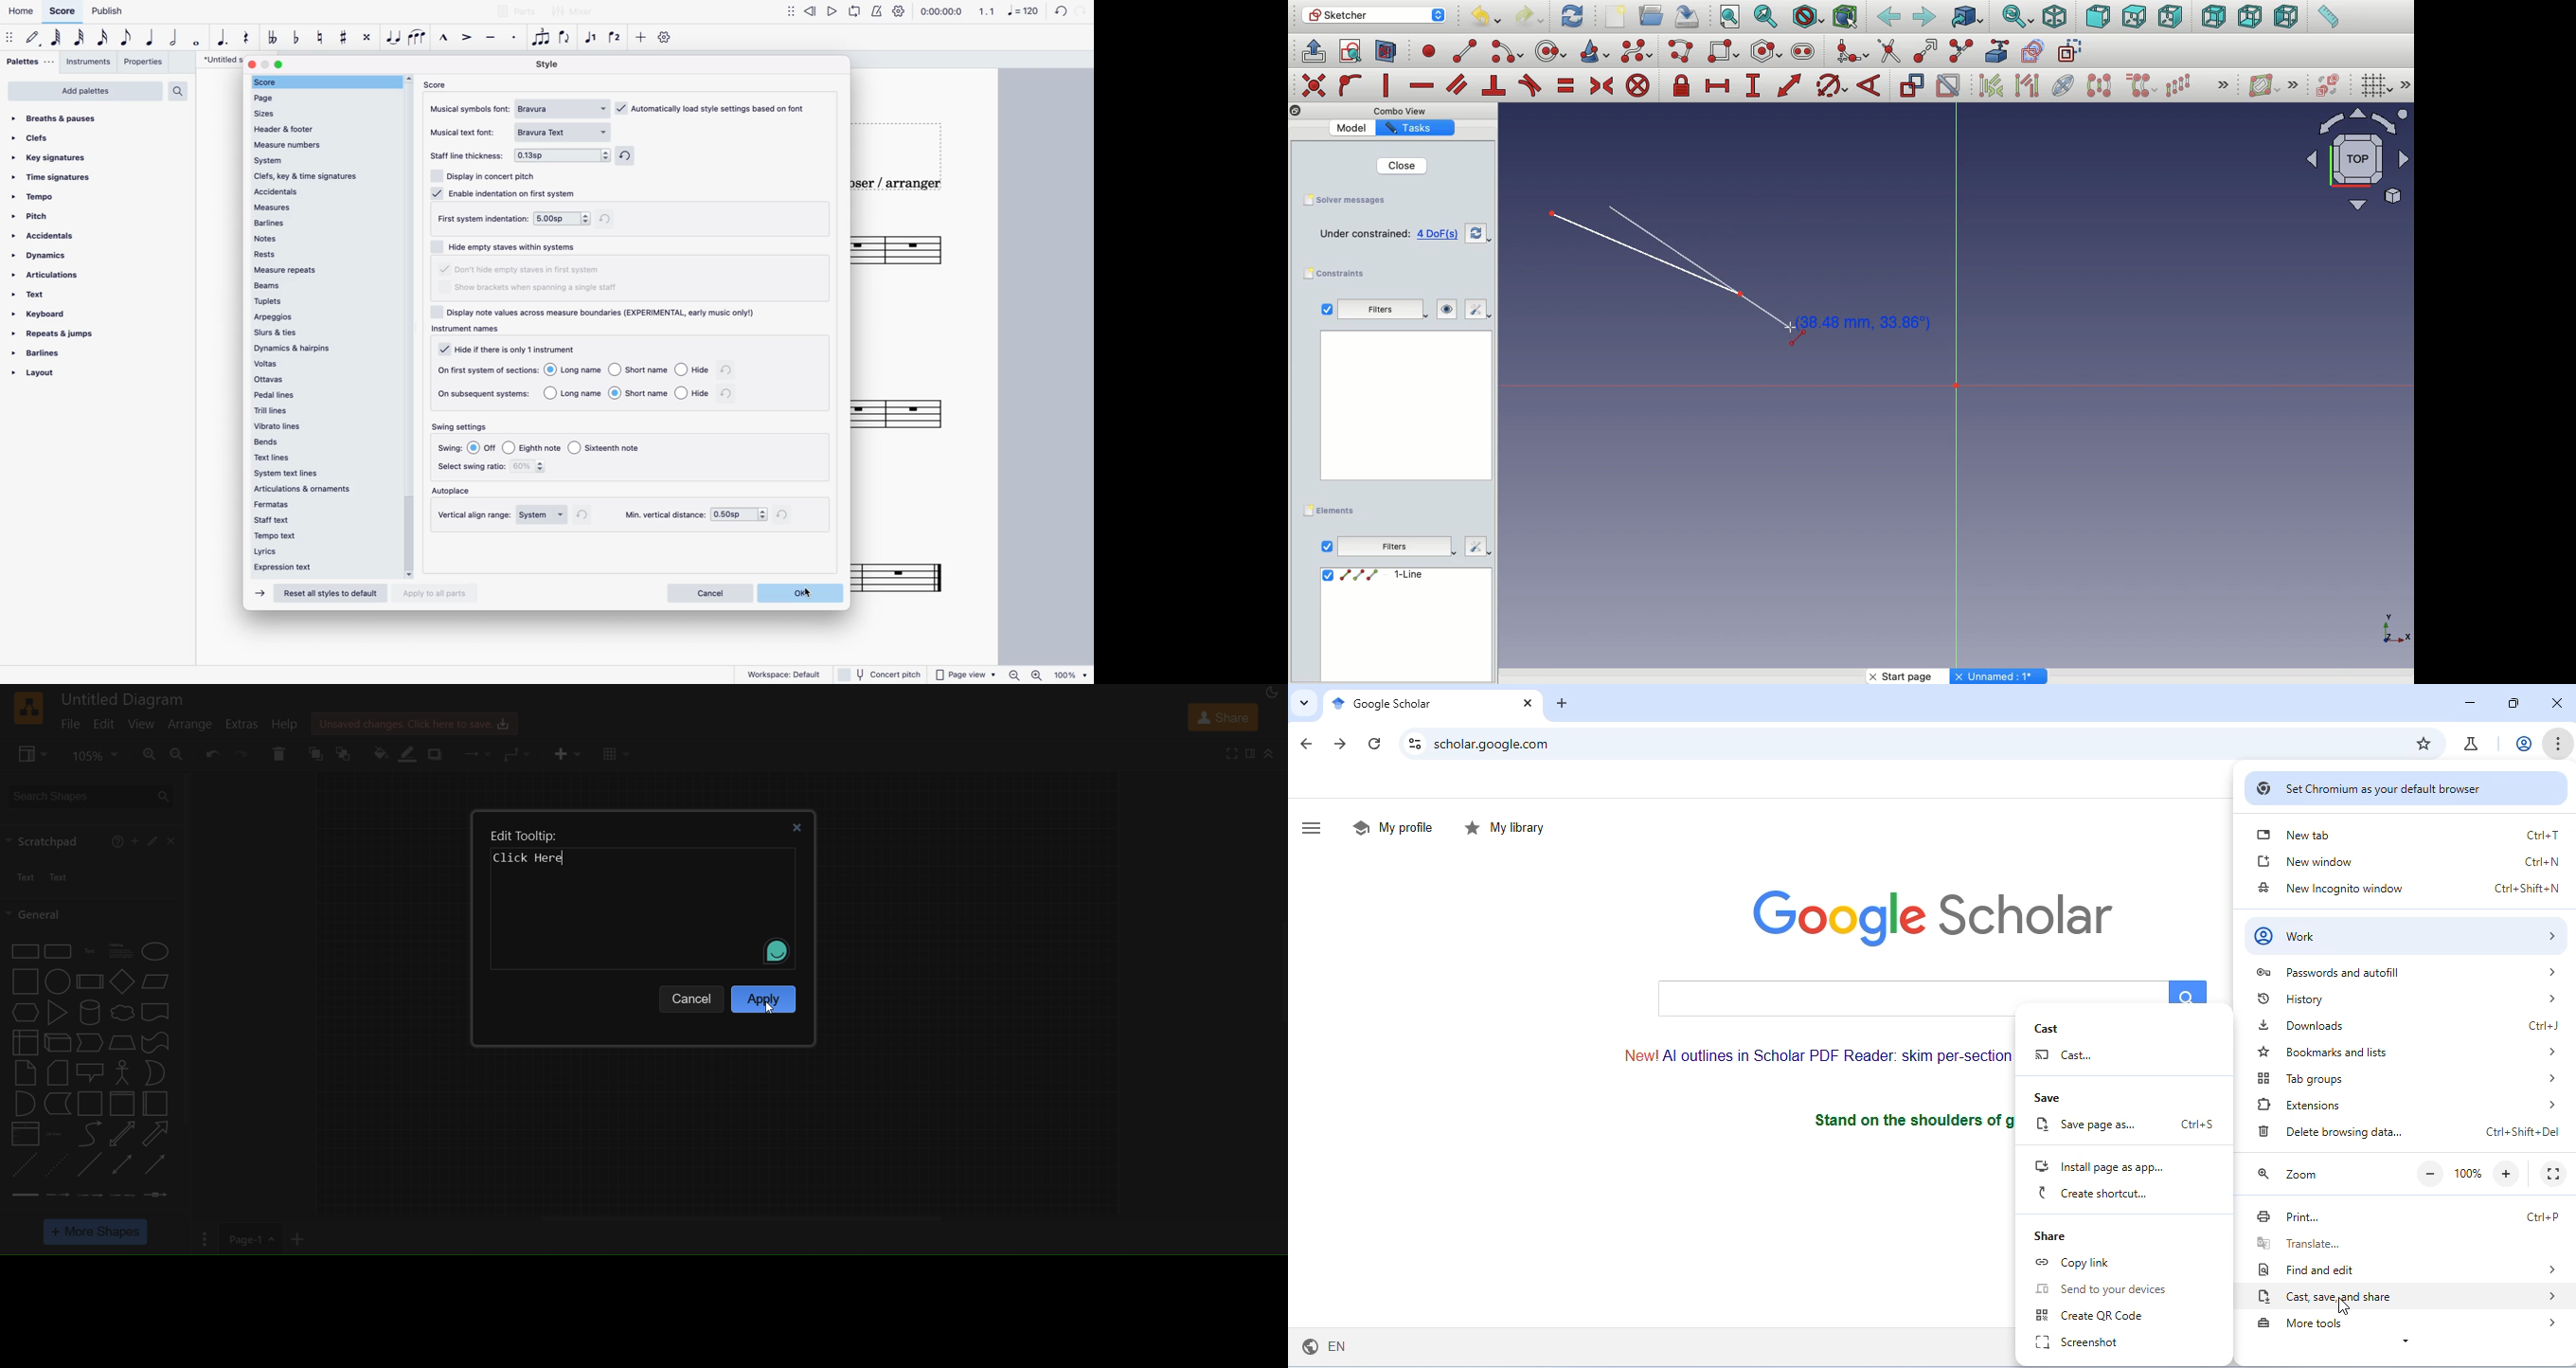 This screenshot has width=2576, height=1372. Describe the element at coordinates (1387, 233) in the screenshot. I see `Empty sketch` at that location.